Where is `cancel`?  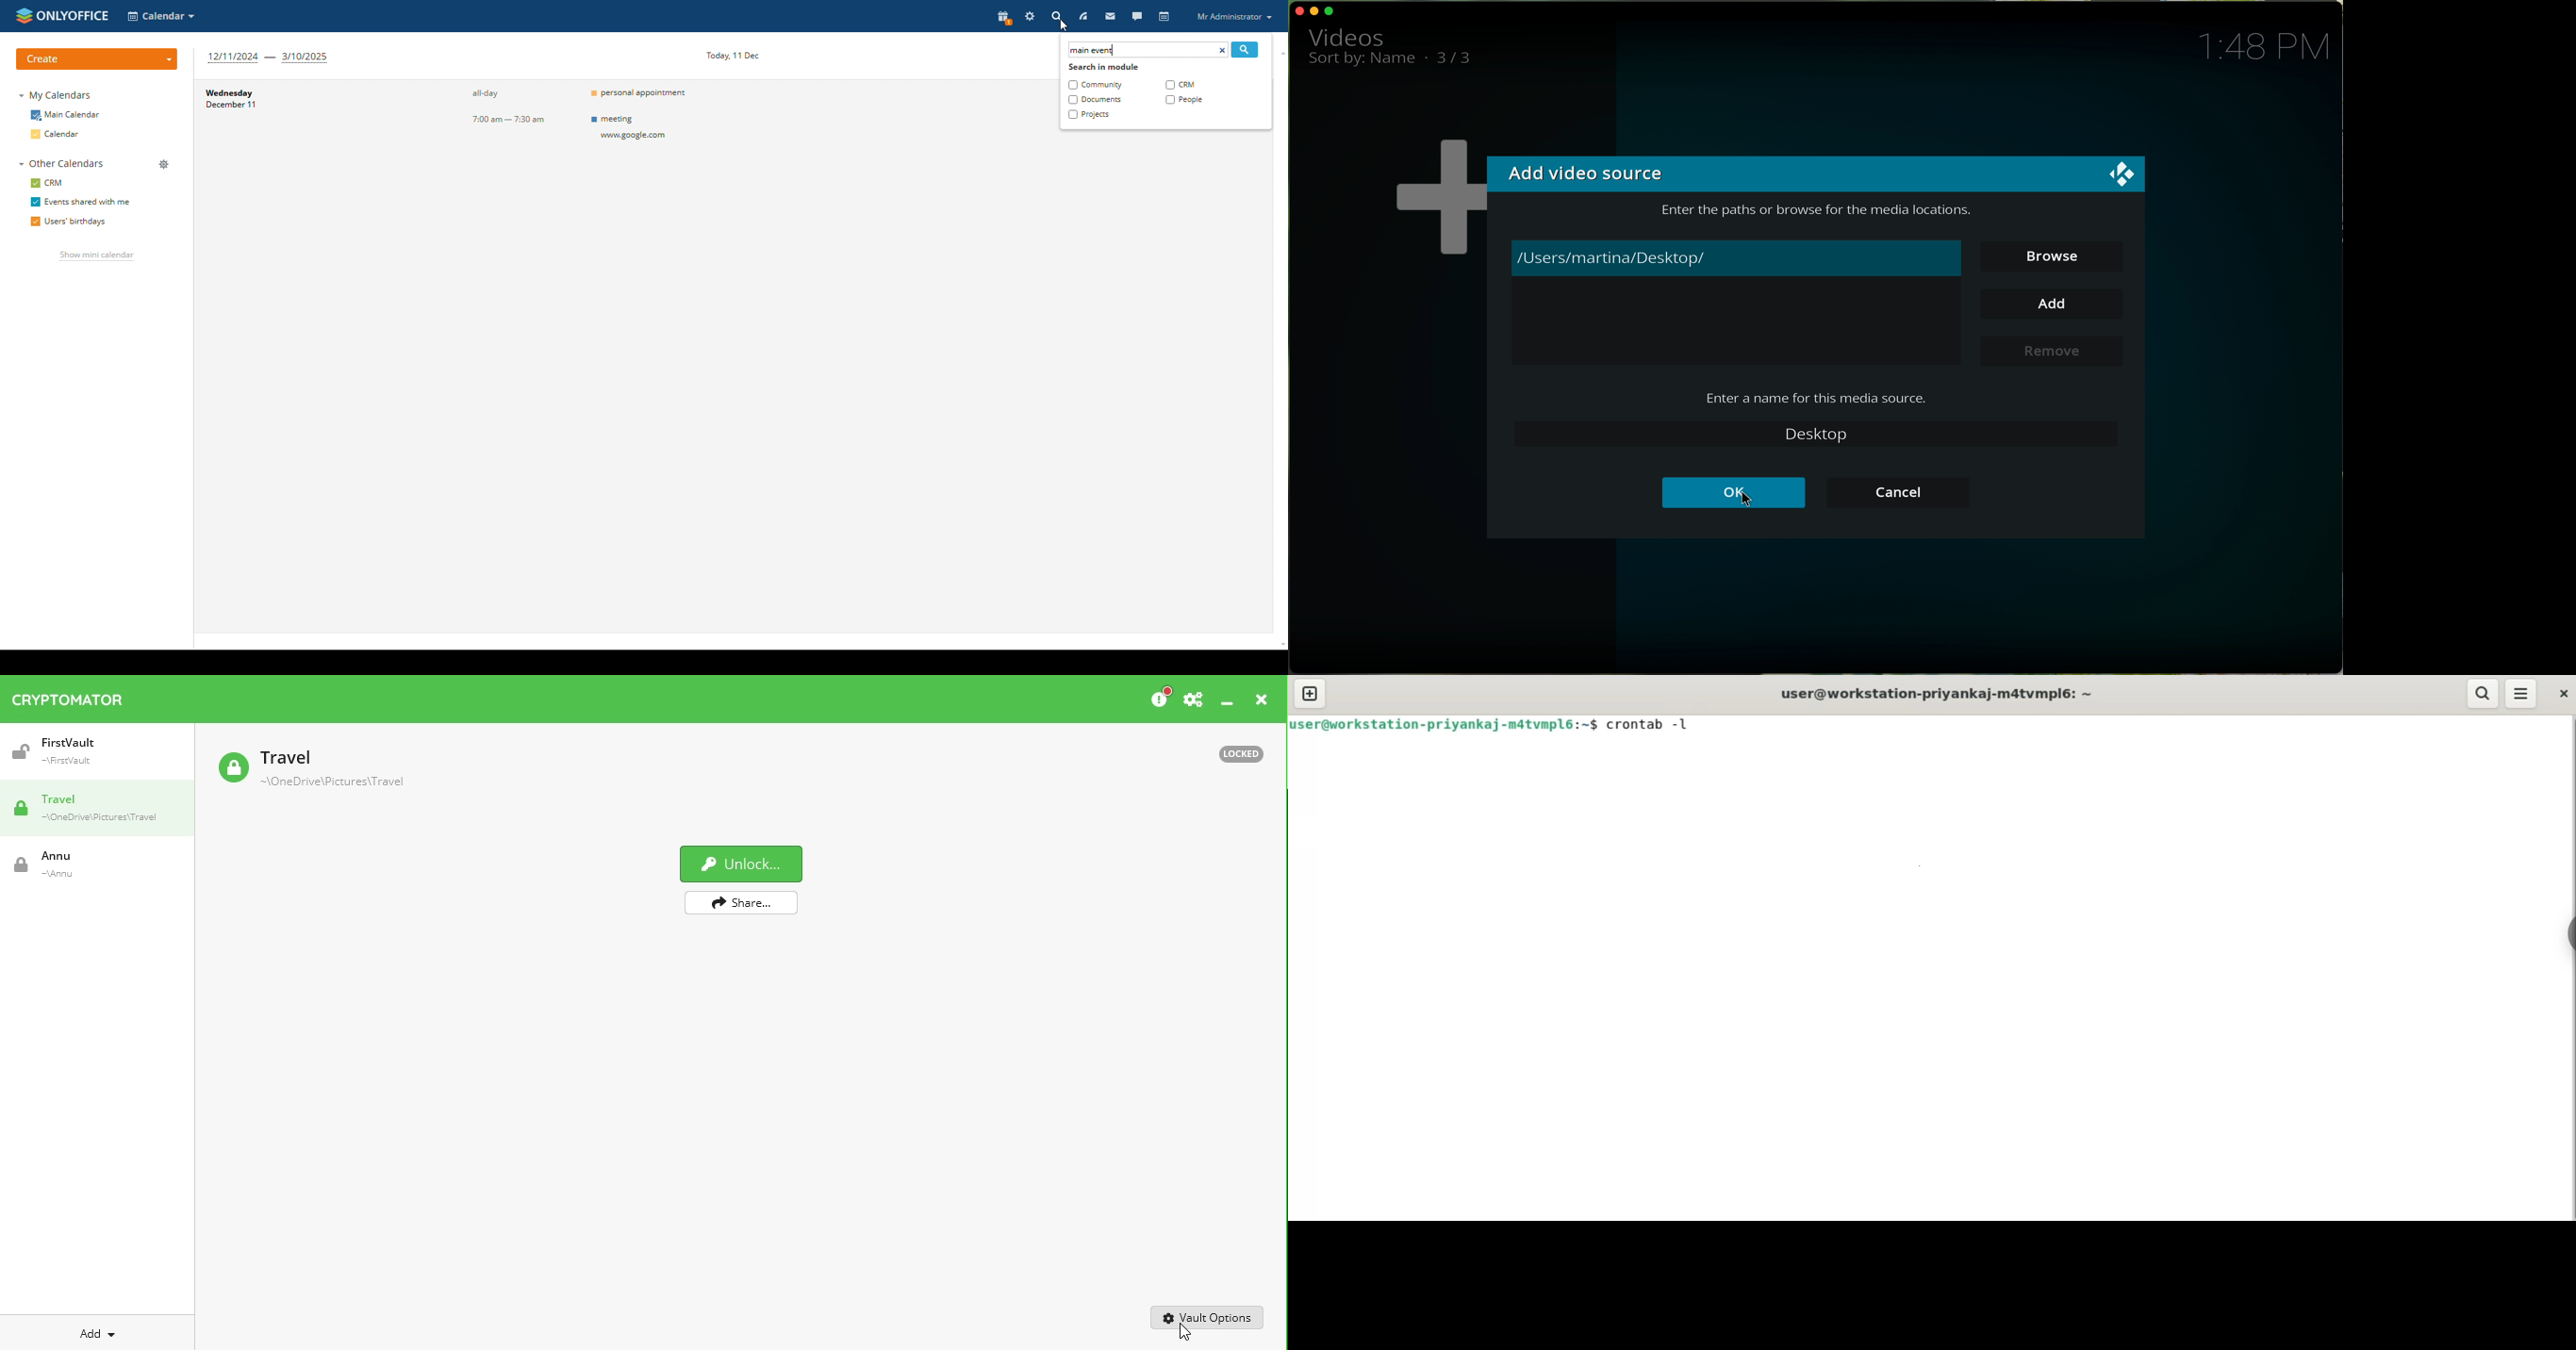
cancel is located at coordinates (1898, 492).